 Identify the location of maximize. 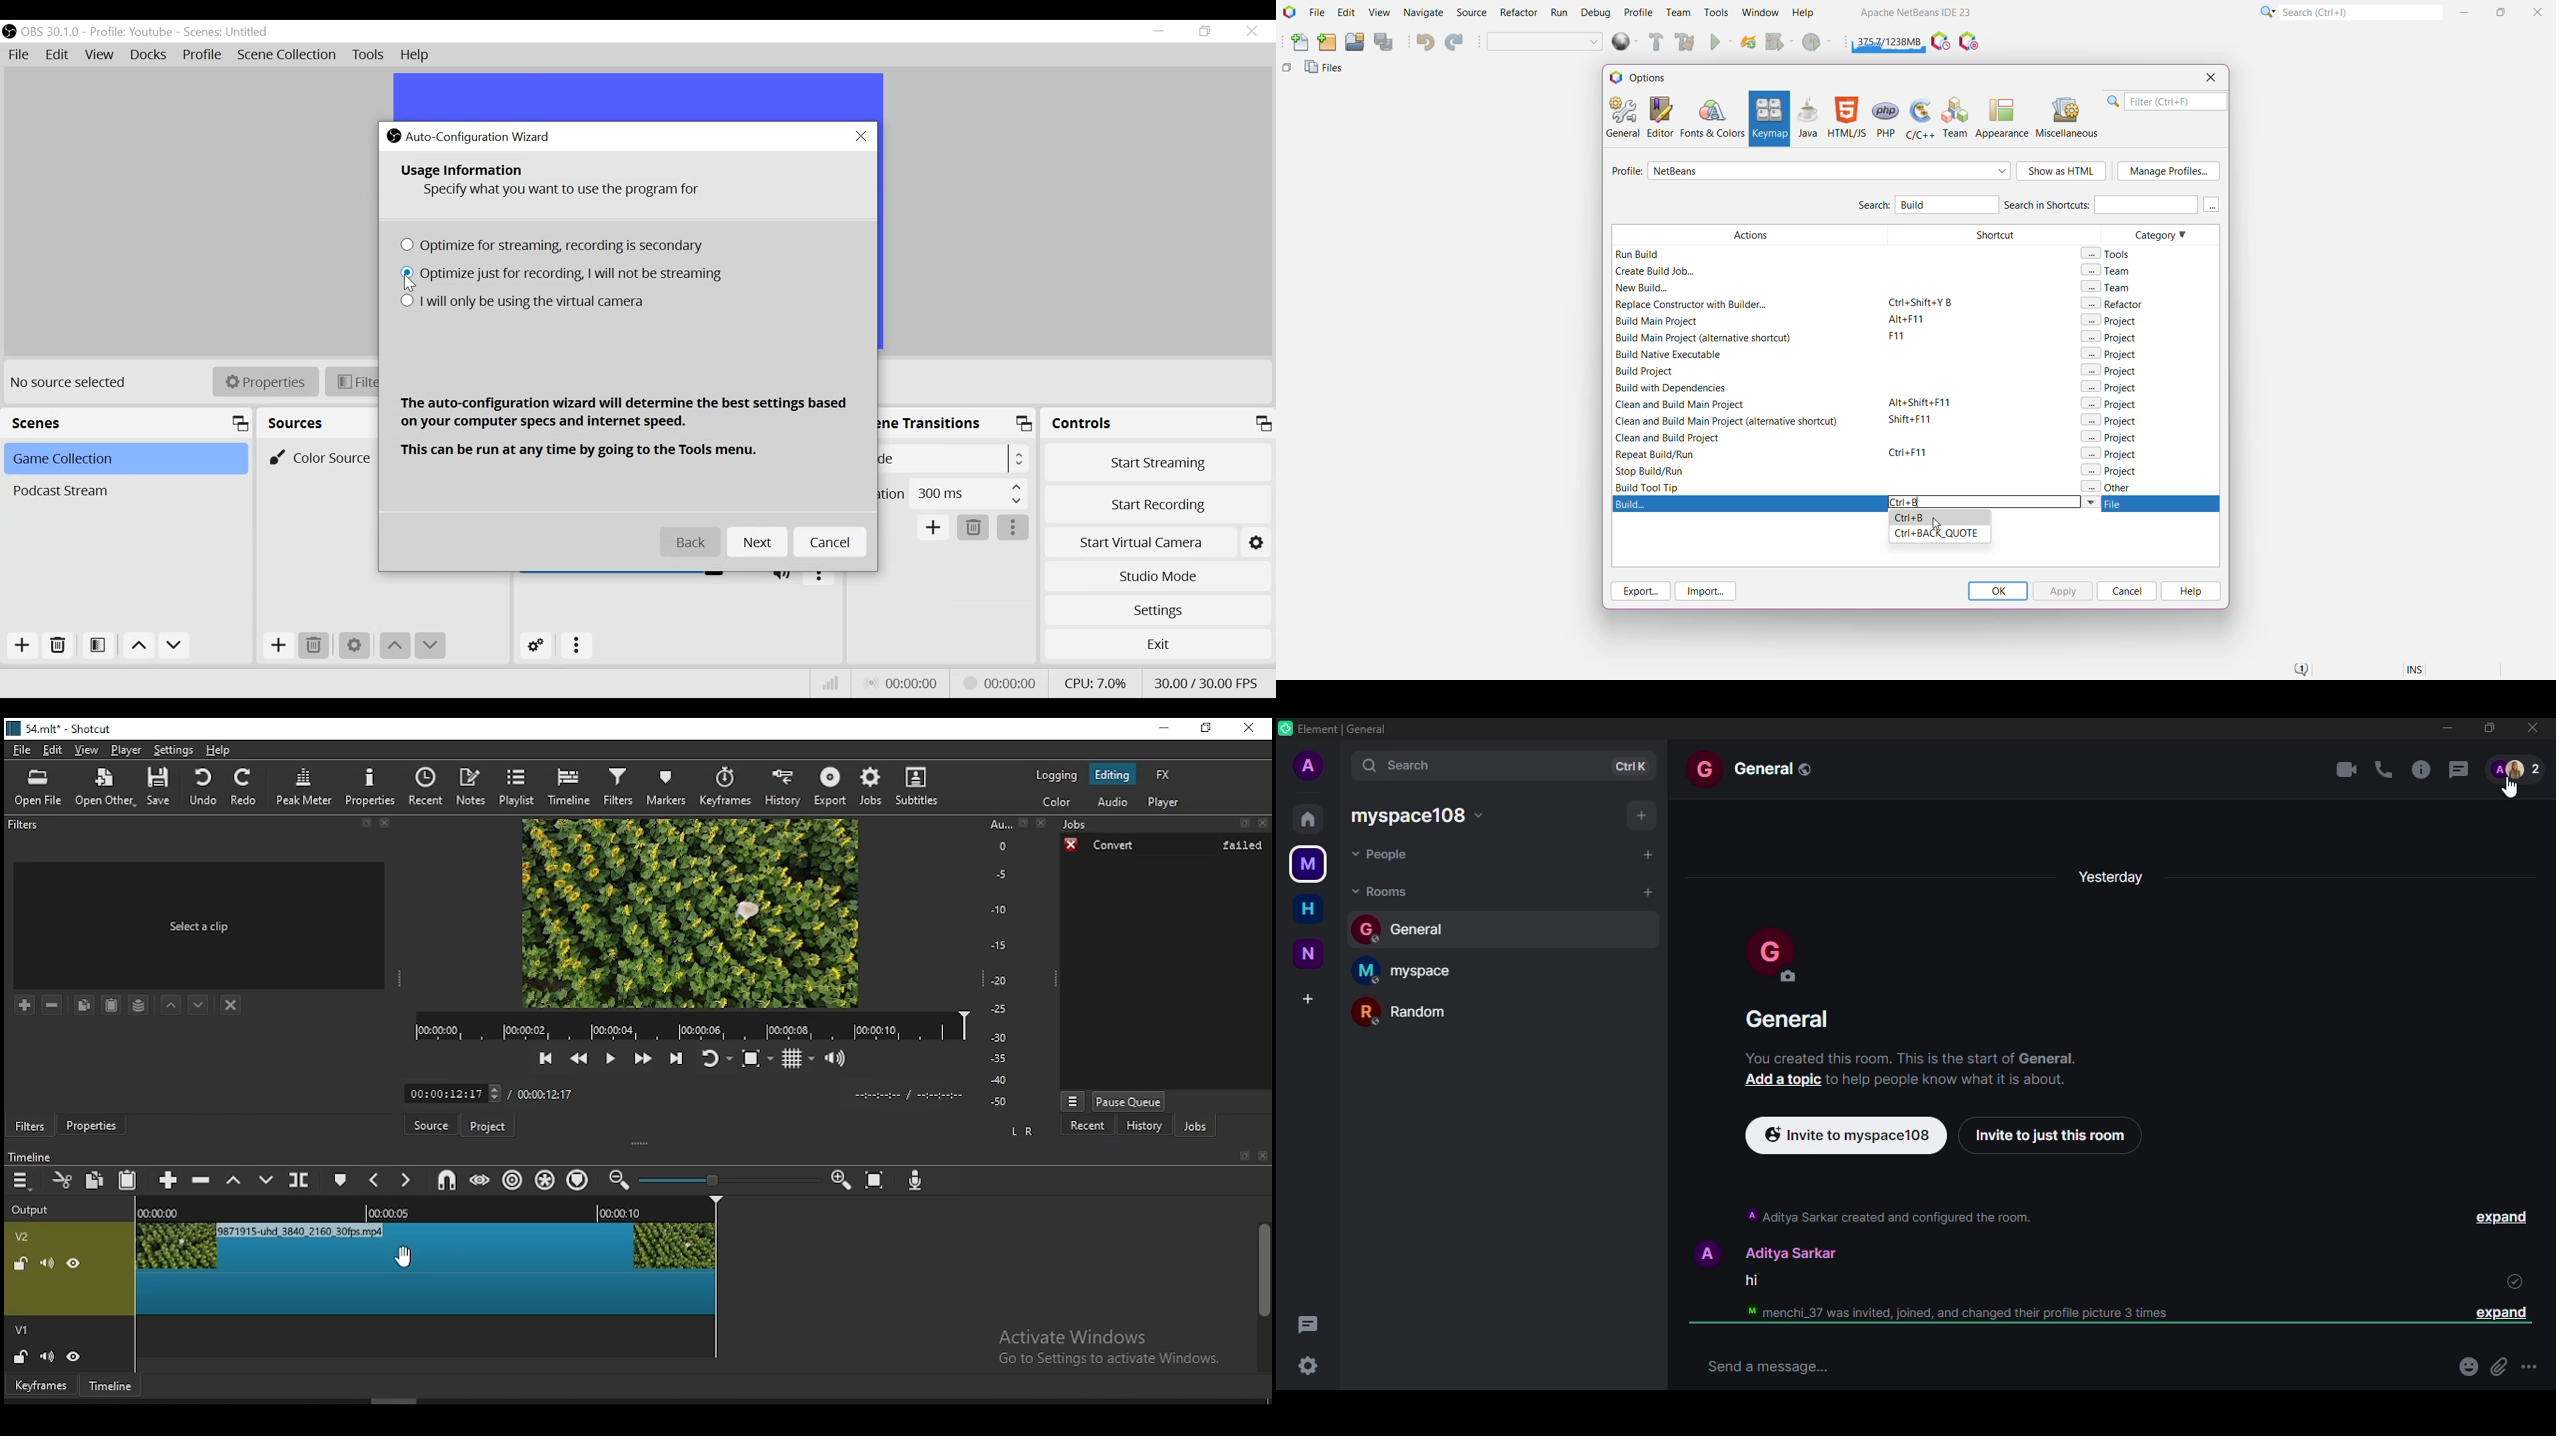
(2489, 729).